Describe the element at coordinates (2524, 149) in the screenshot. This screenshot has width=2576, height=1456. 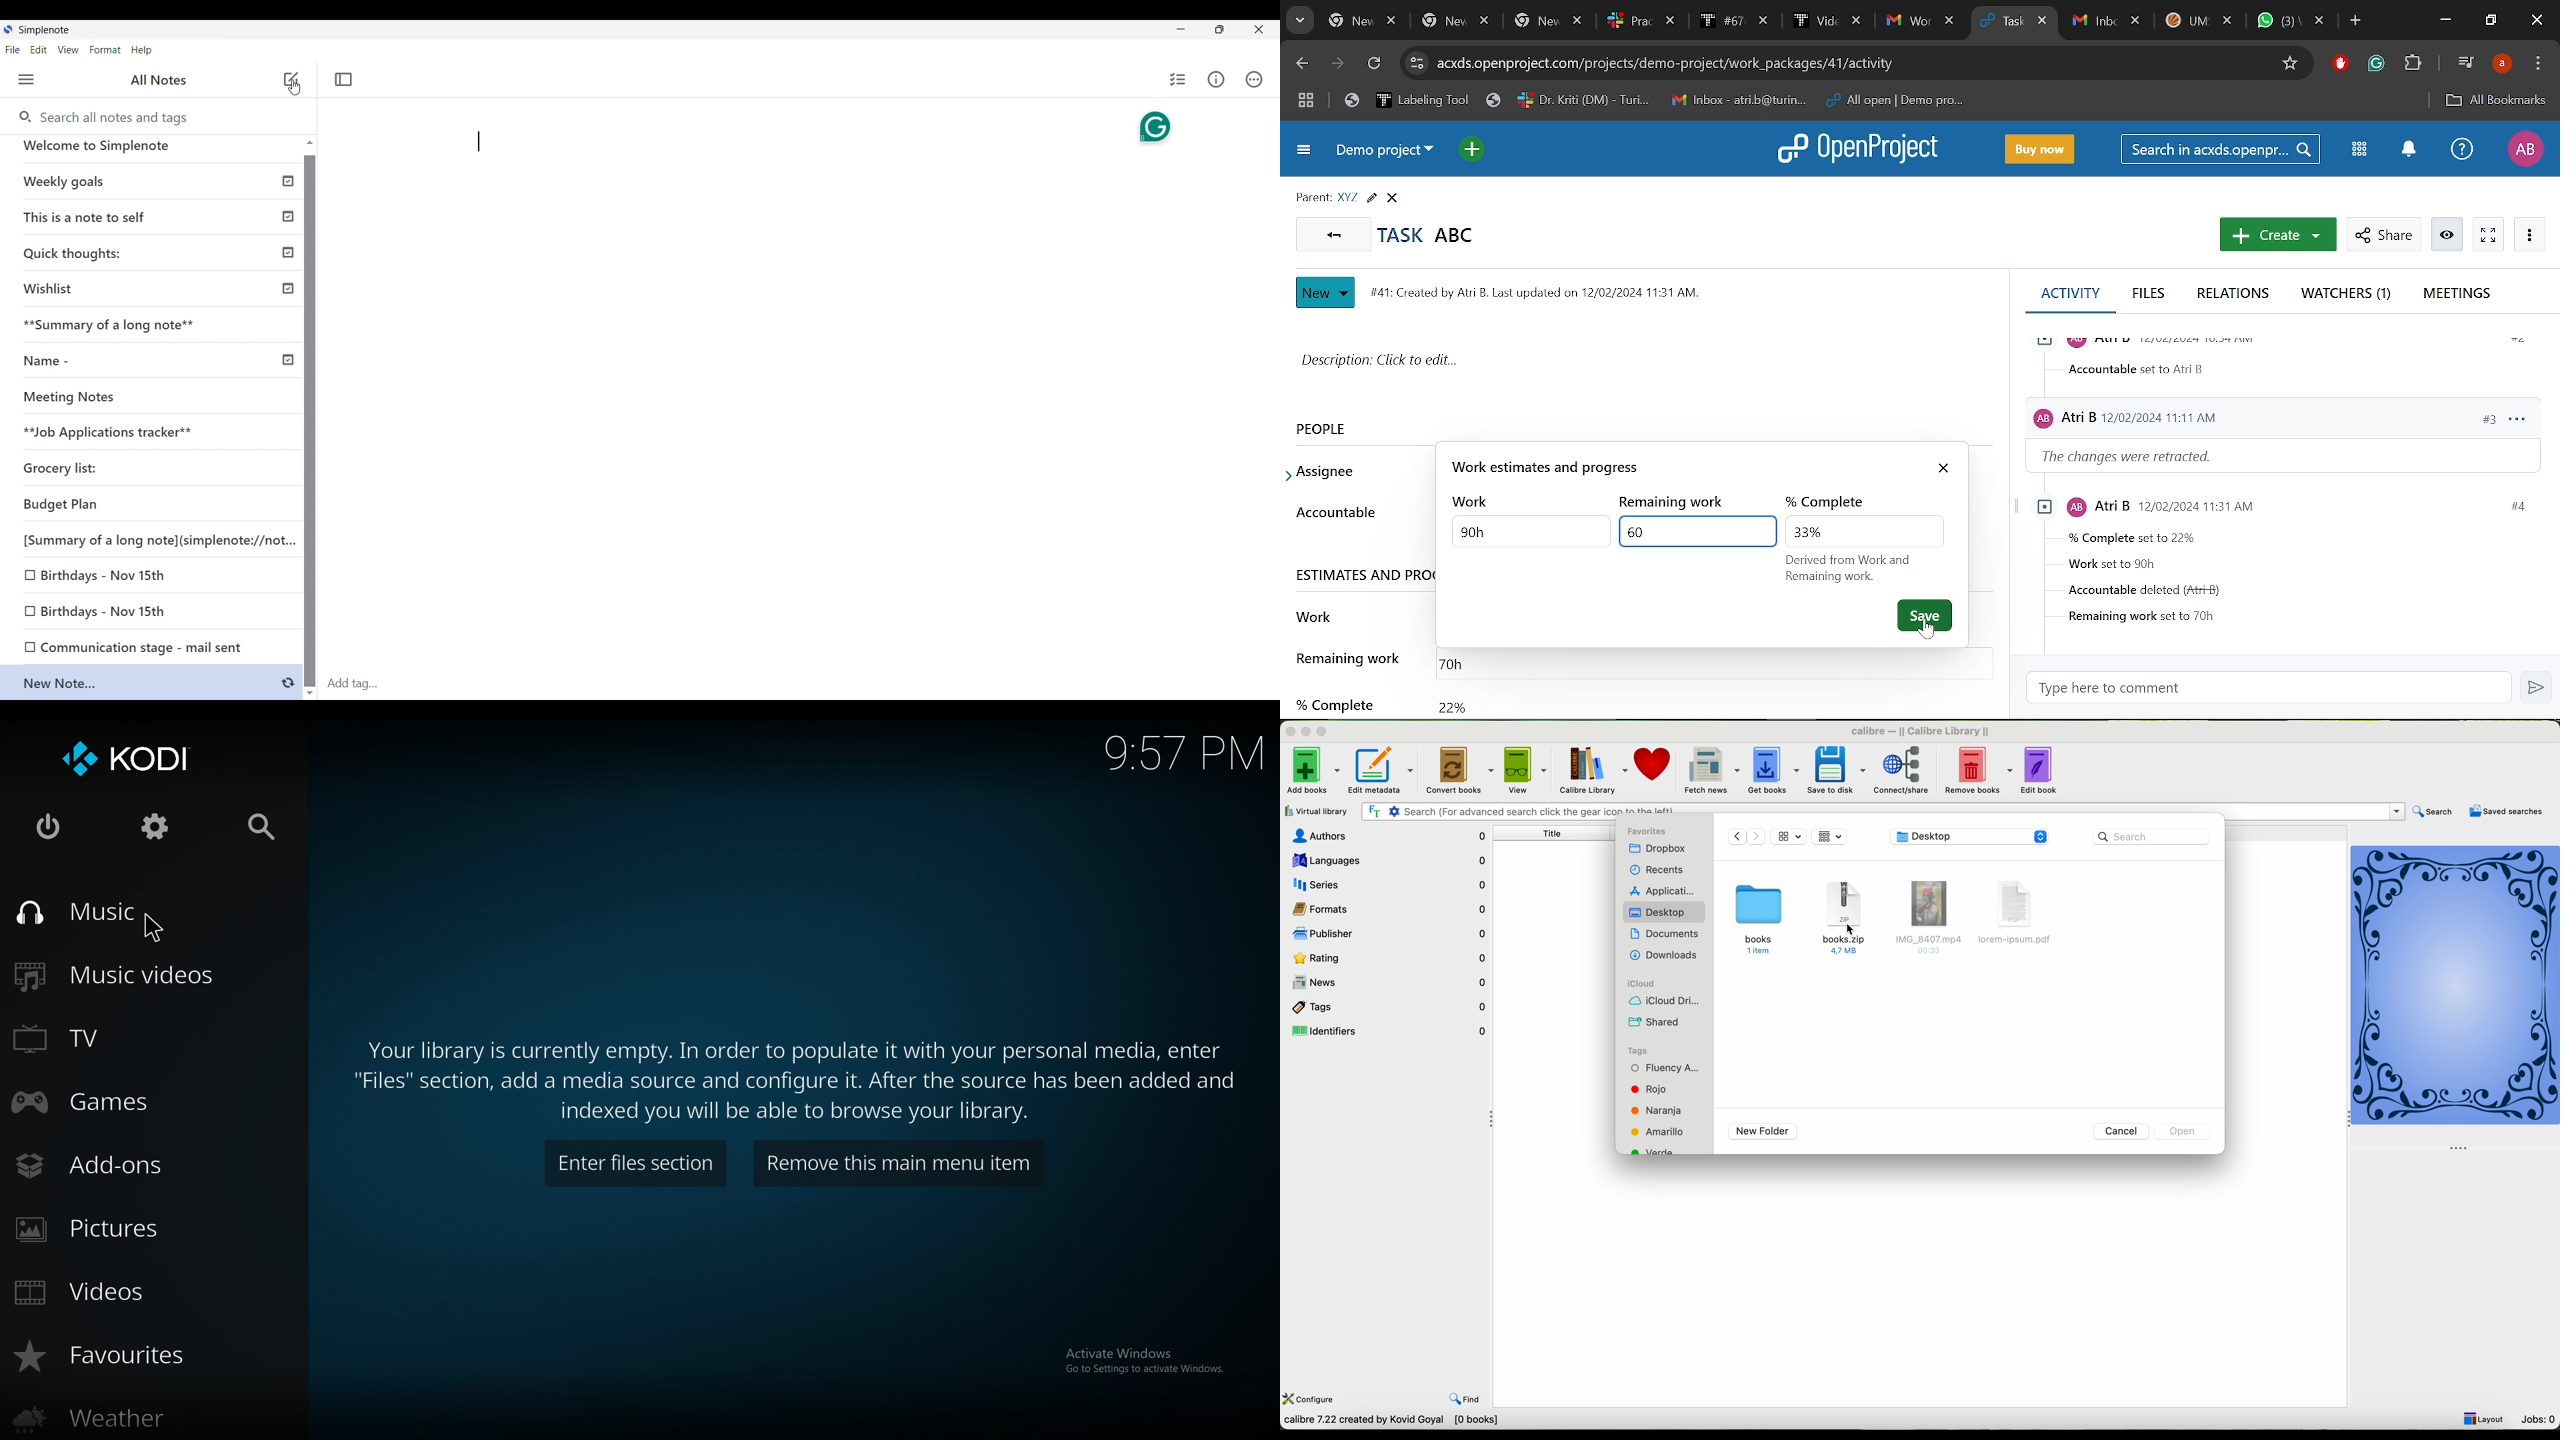
I see `Profile` at that location.